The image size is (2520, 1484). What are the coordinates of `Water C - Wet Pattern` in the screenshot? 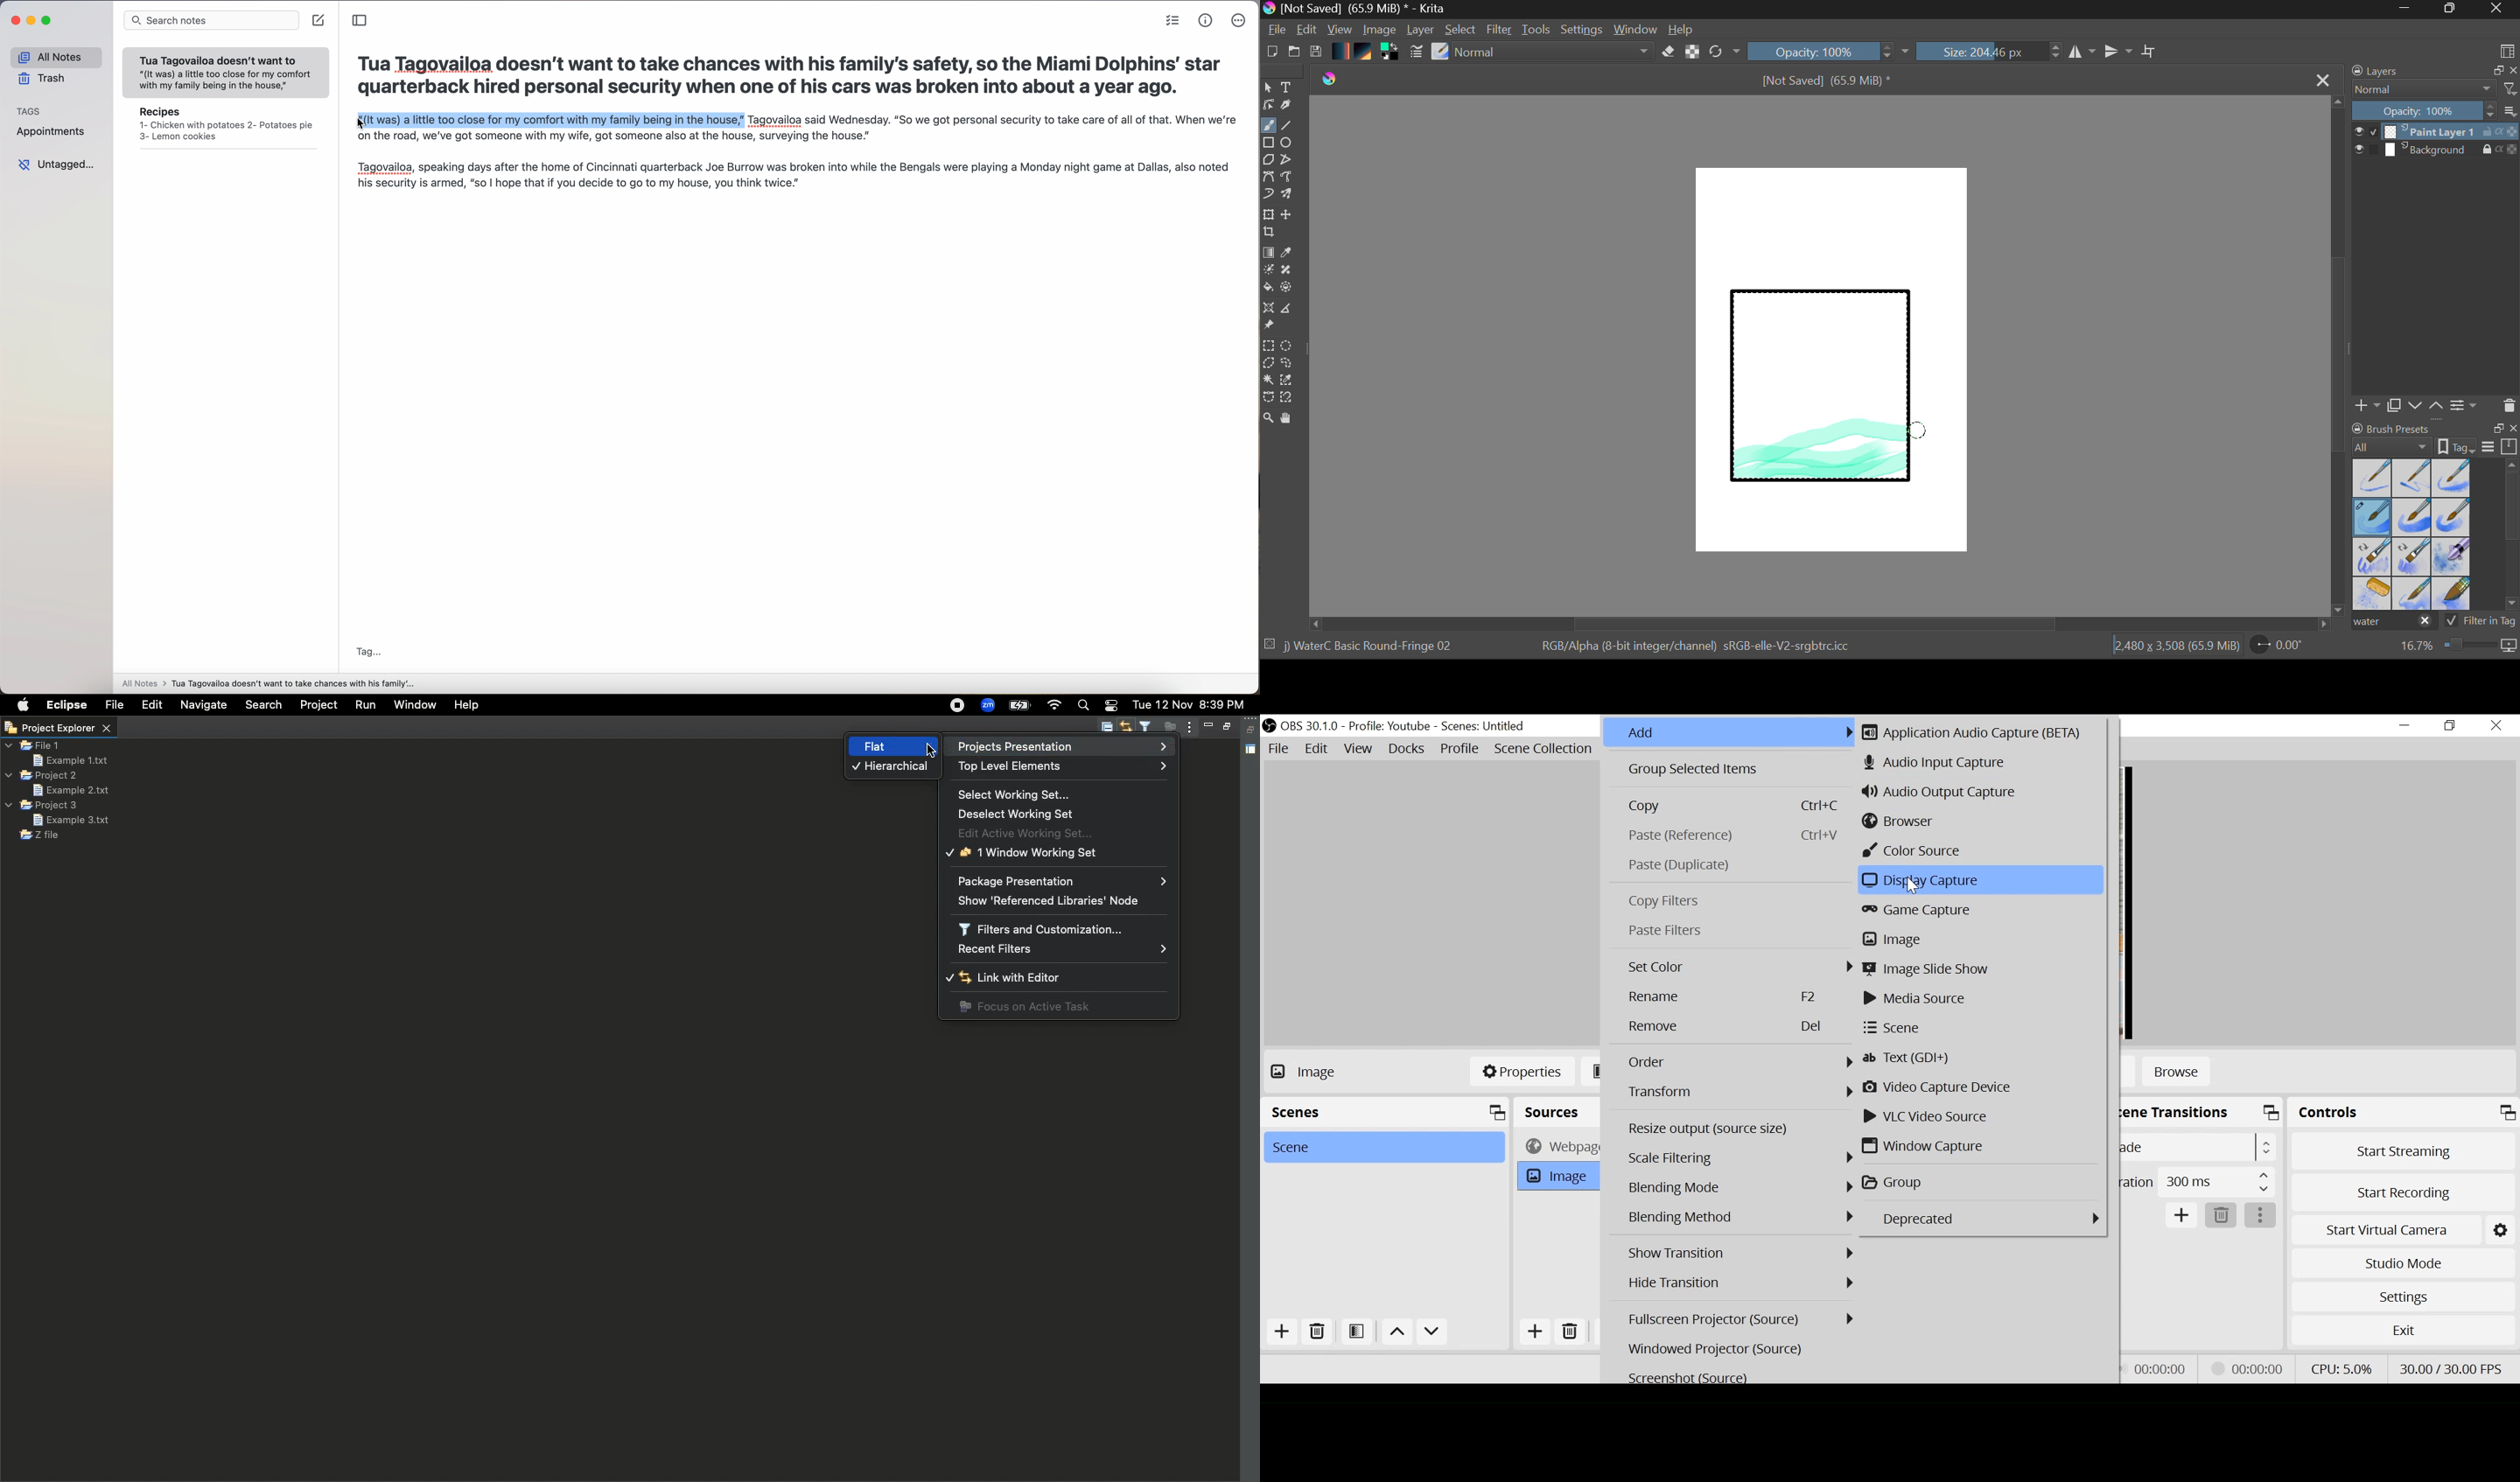 It's located at (2450, 478).